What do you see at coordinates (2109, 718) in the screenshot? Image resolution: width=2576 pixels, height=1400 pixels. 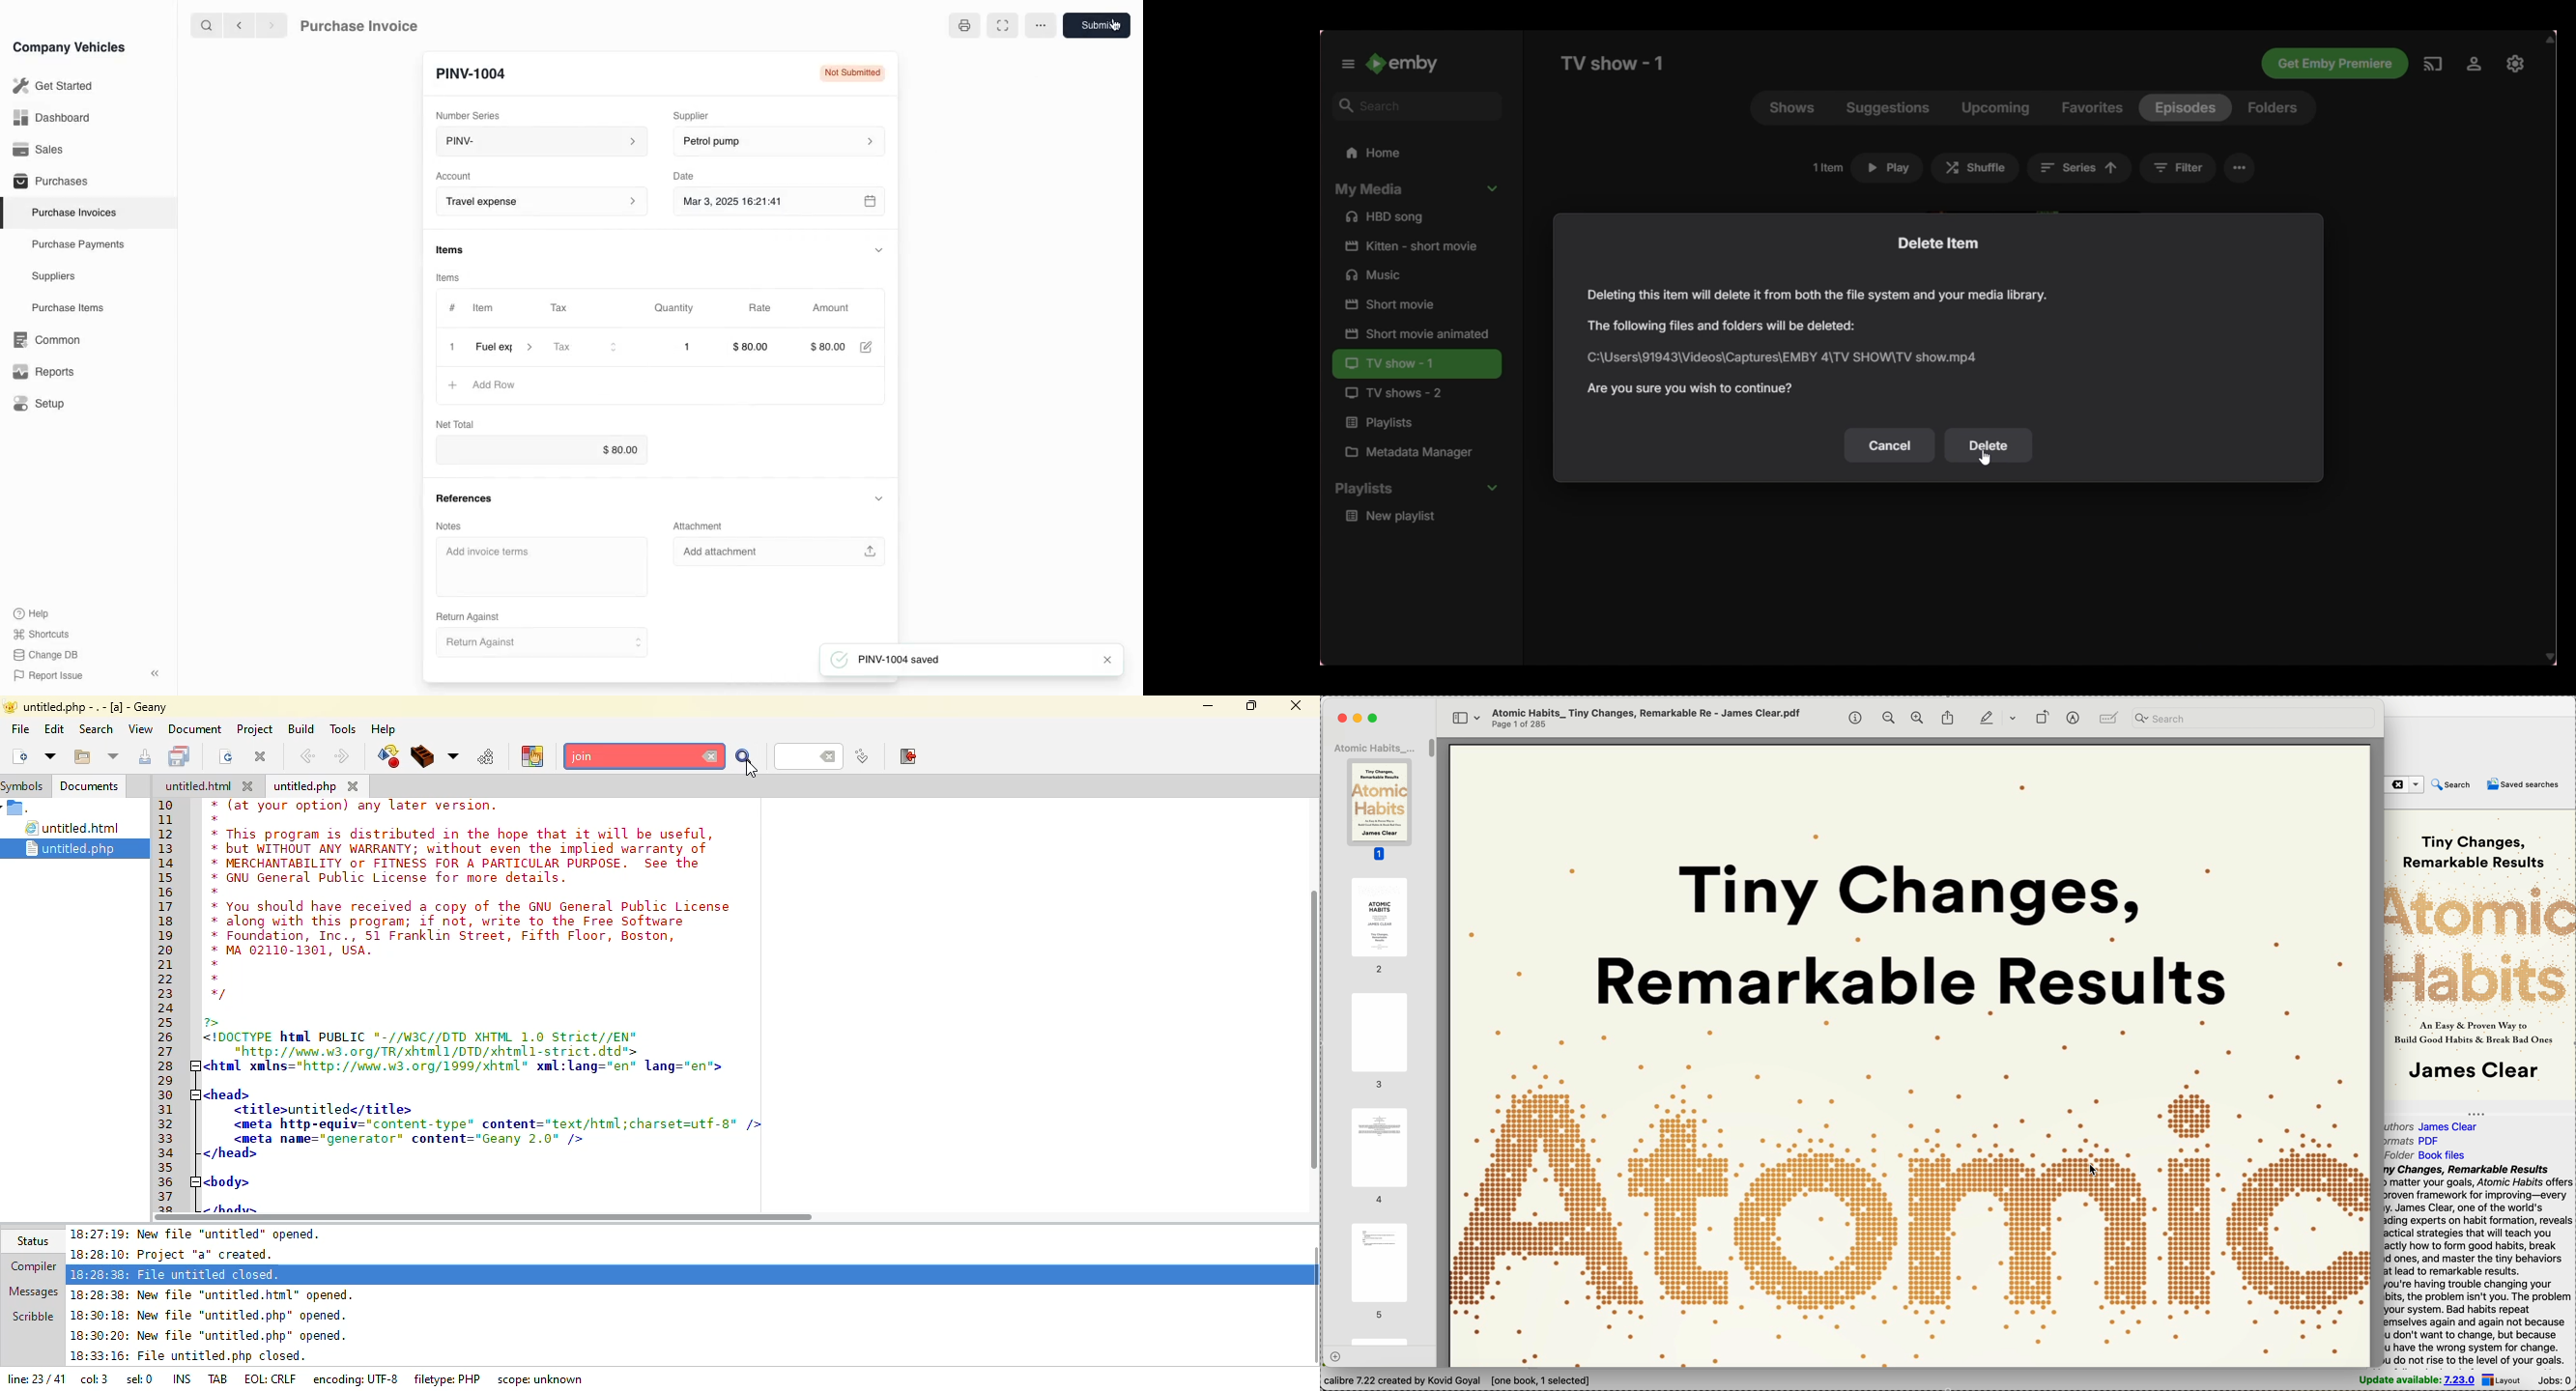 I see `icon` at bounding box center [2109, 718].